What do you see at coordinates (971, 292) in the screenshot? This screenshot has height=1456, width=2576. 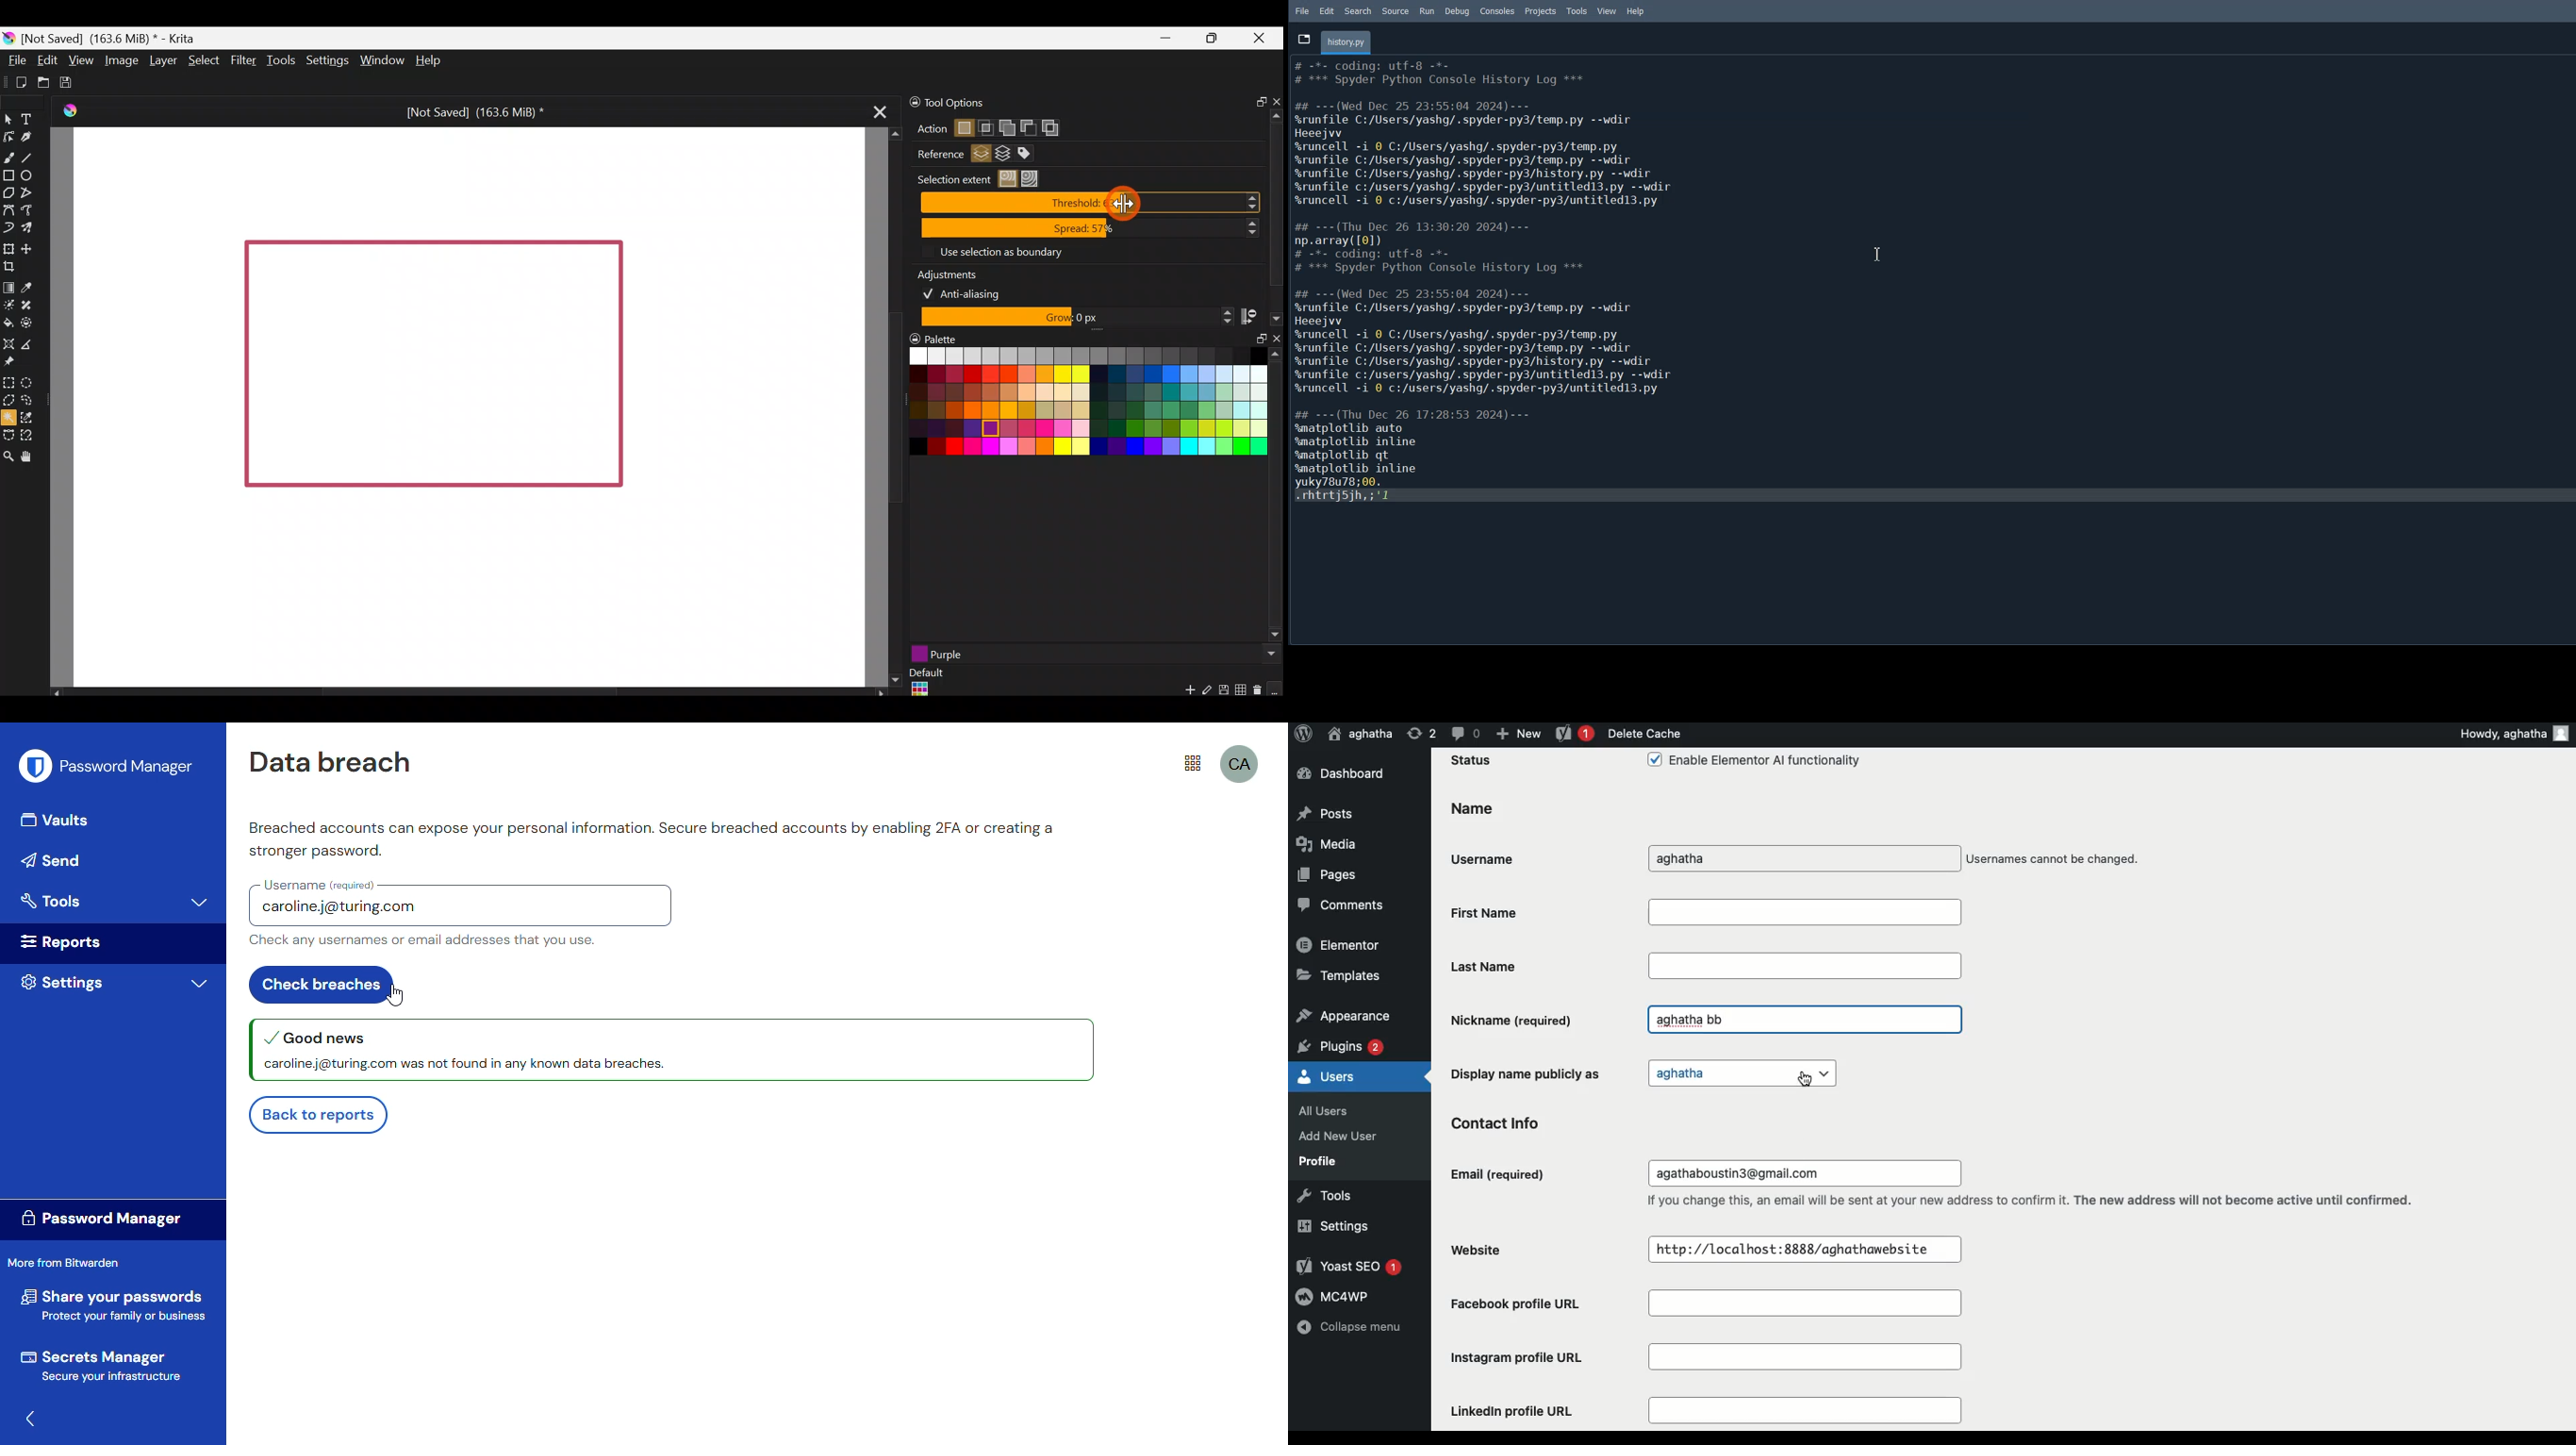 I see `Anti-aliasing` at bounding box center [971, 292].